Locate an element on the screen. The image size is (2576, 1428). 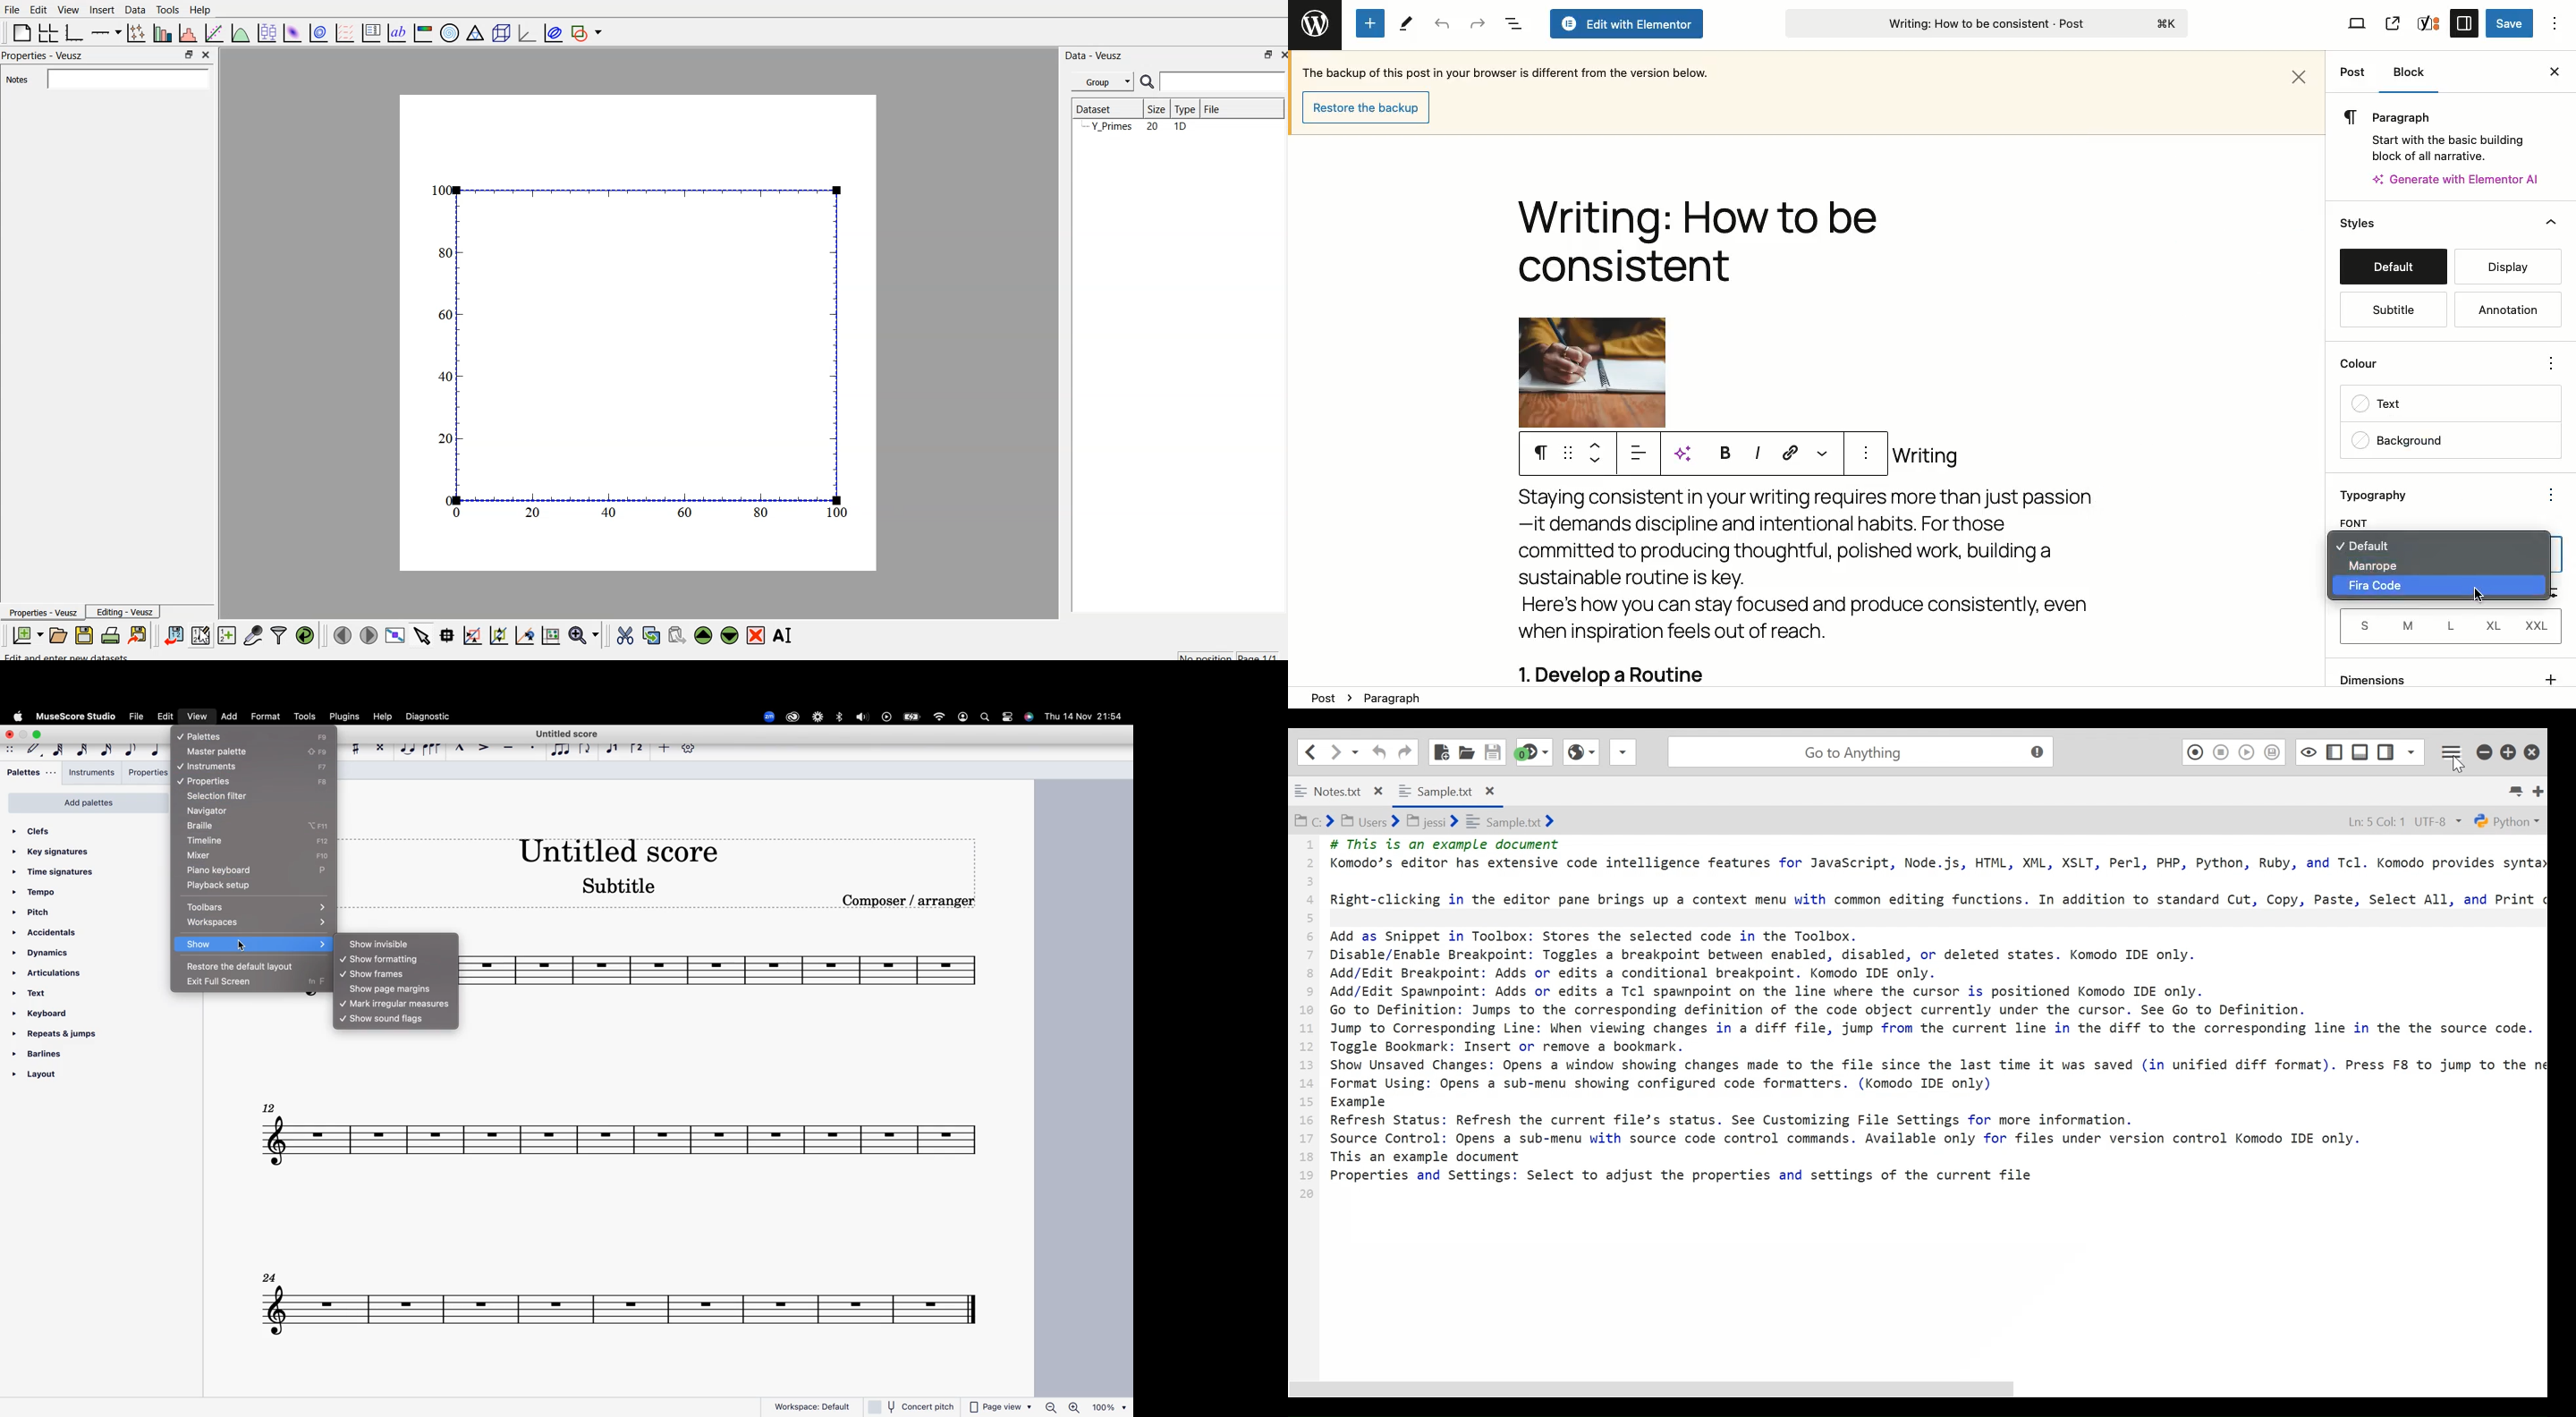
help is located at coordinates (383, 718).